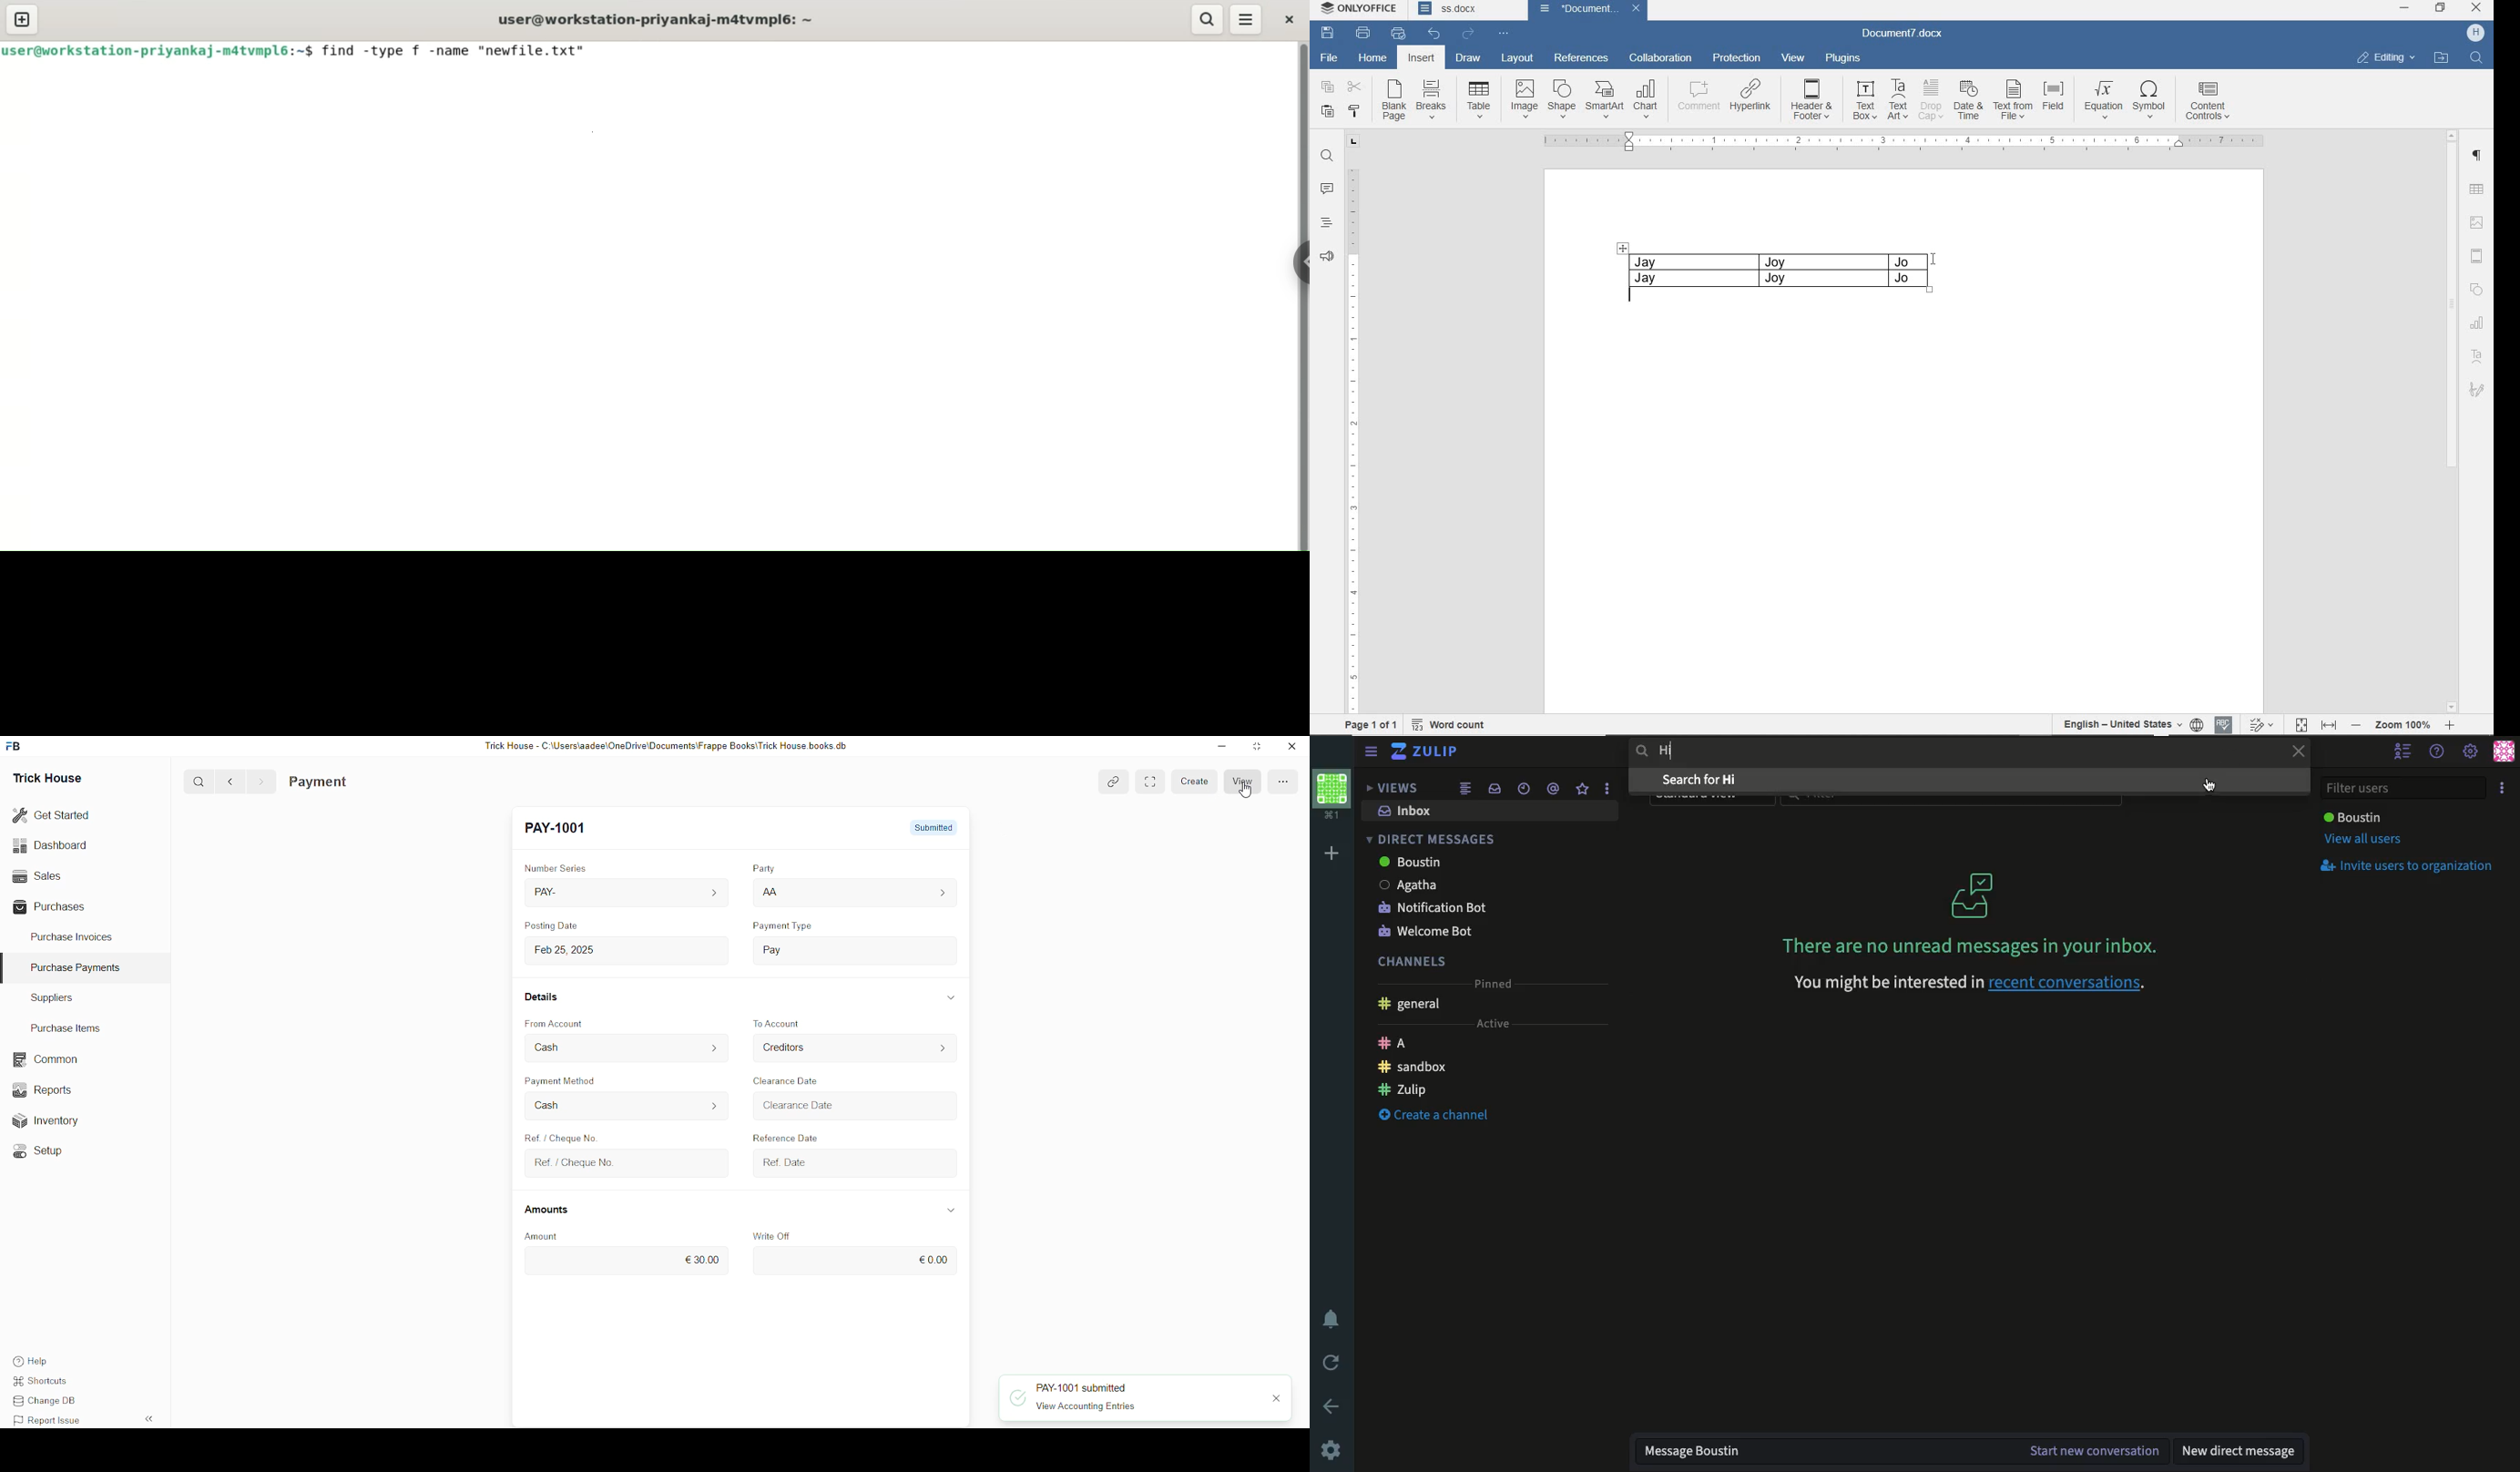  Describe the element at coordinates (1468, 34) in the screenshot. I see `REDO` at that location.